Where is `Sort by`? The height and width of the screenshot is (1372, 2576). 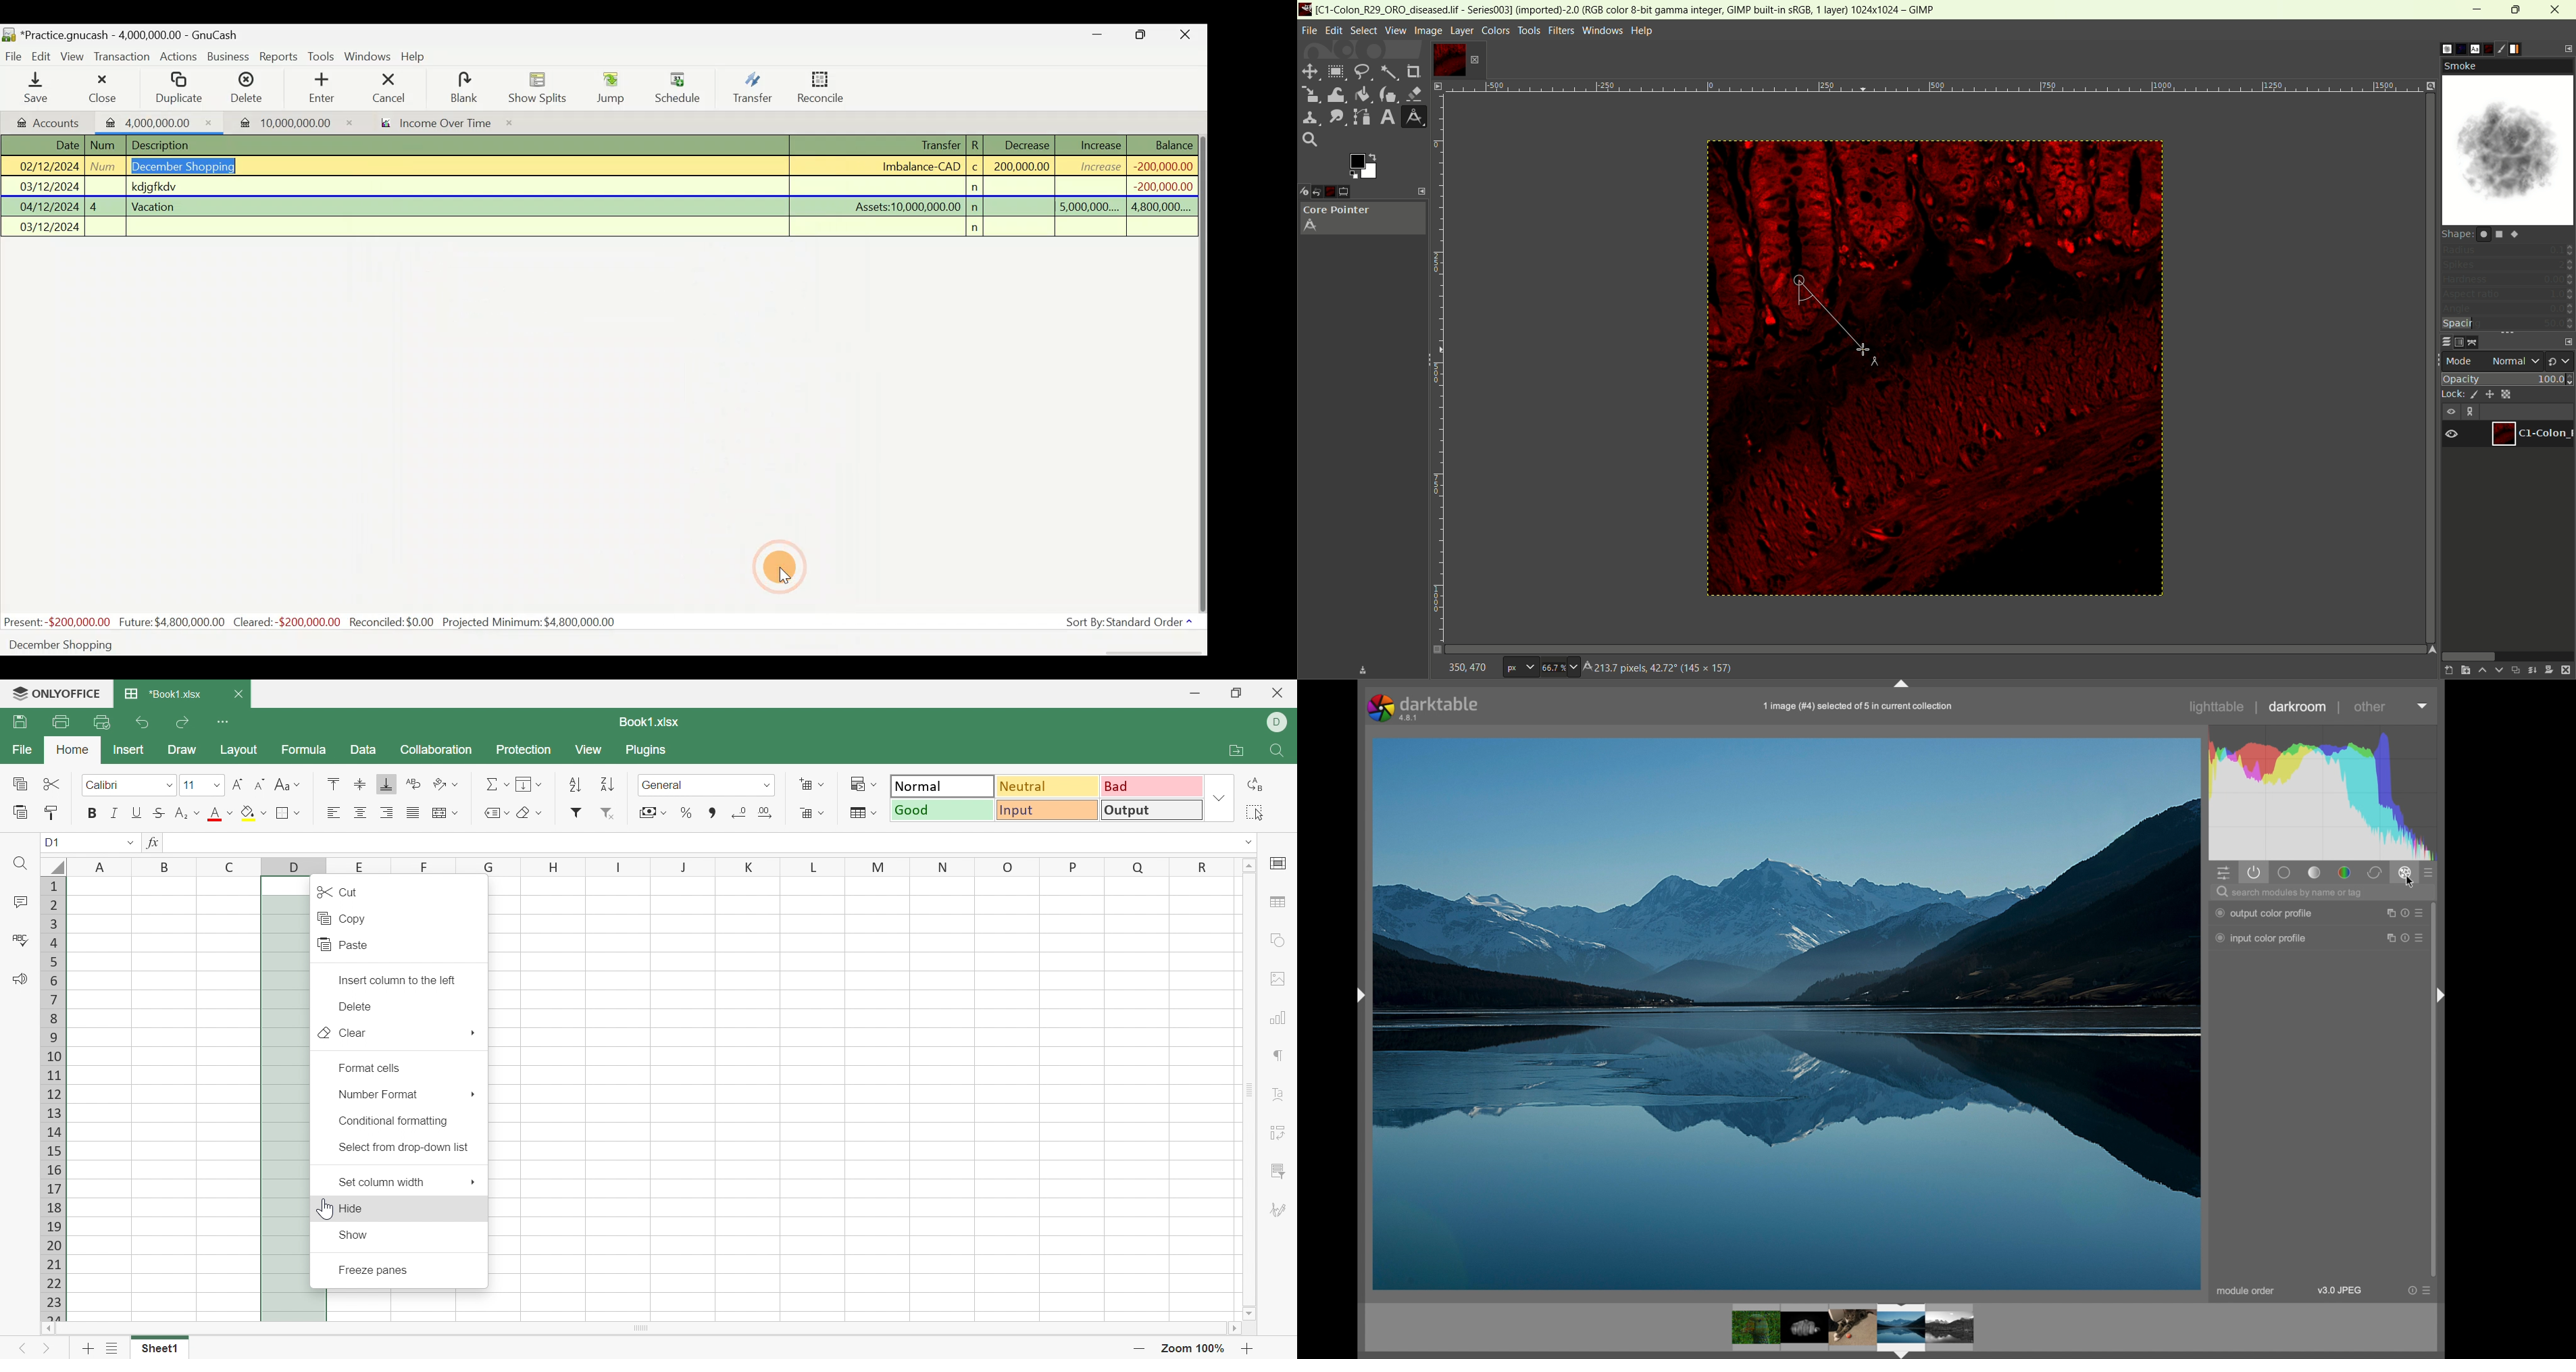 Sort by is located at coordinates (1132, 625).